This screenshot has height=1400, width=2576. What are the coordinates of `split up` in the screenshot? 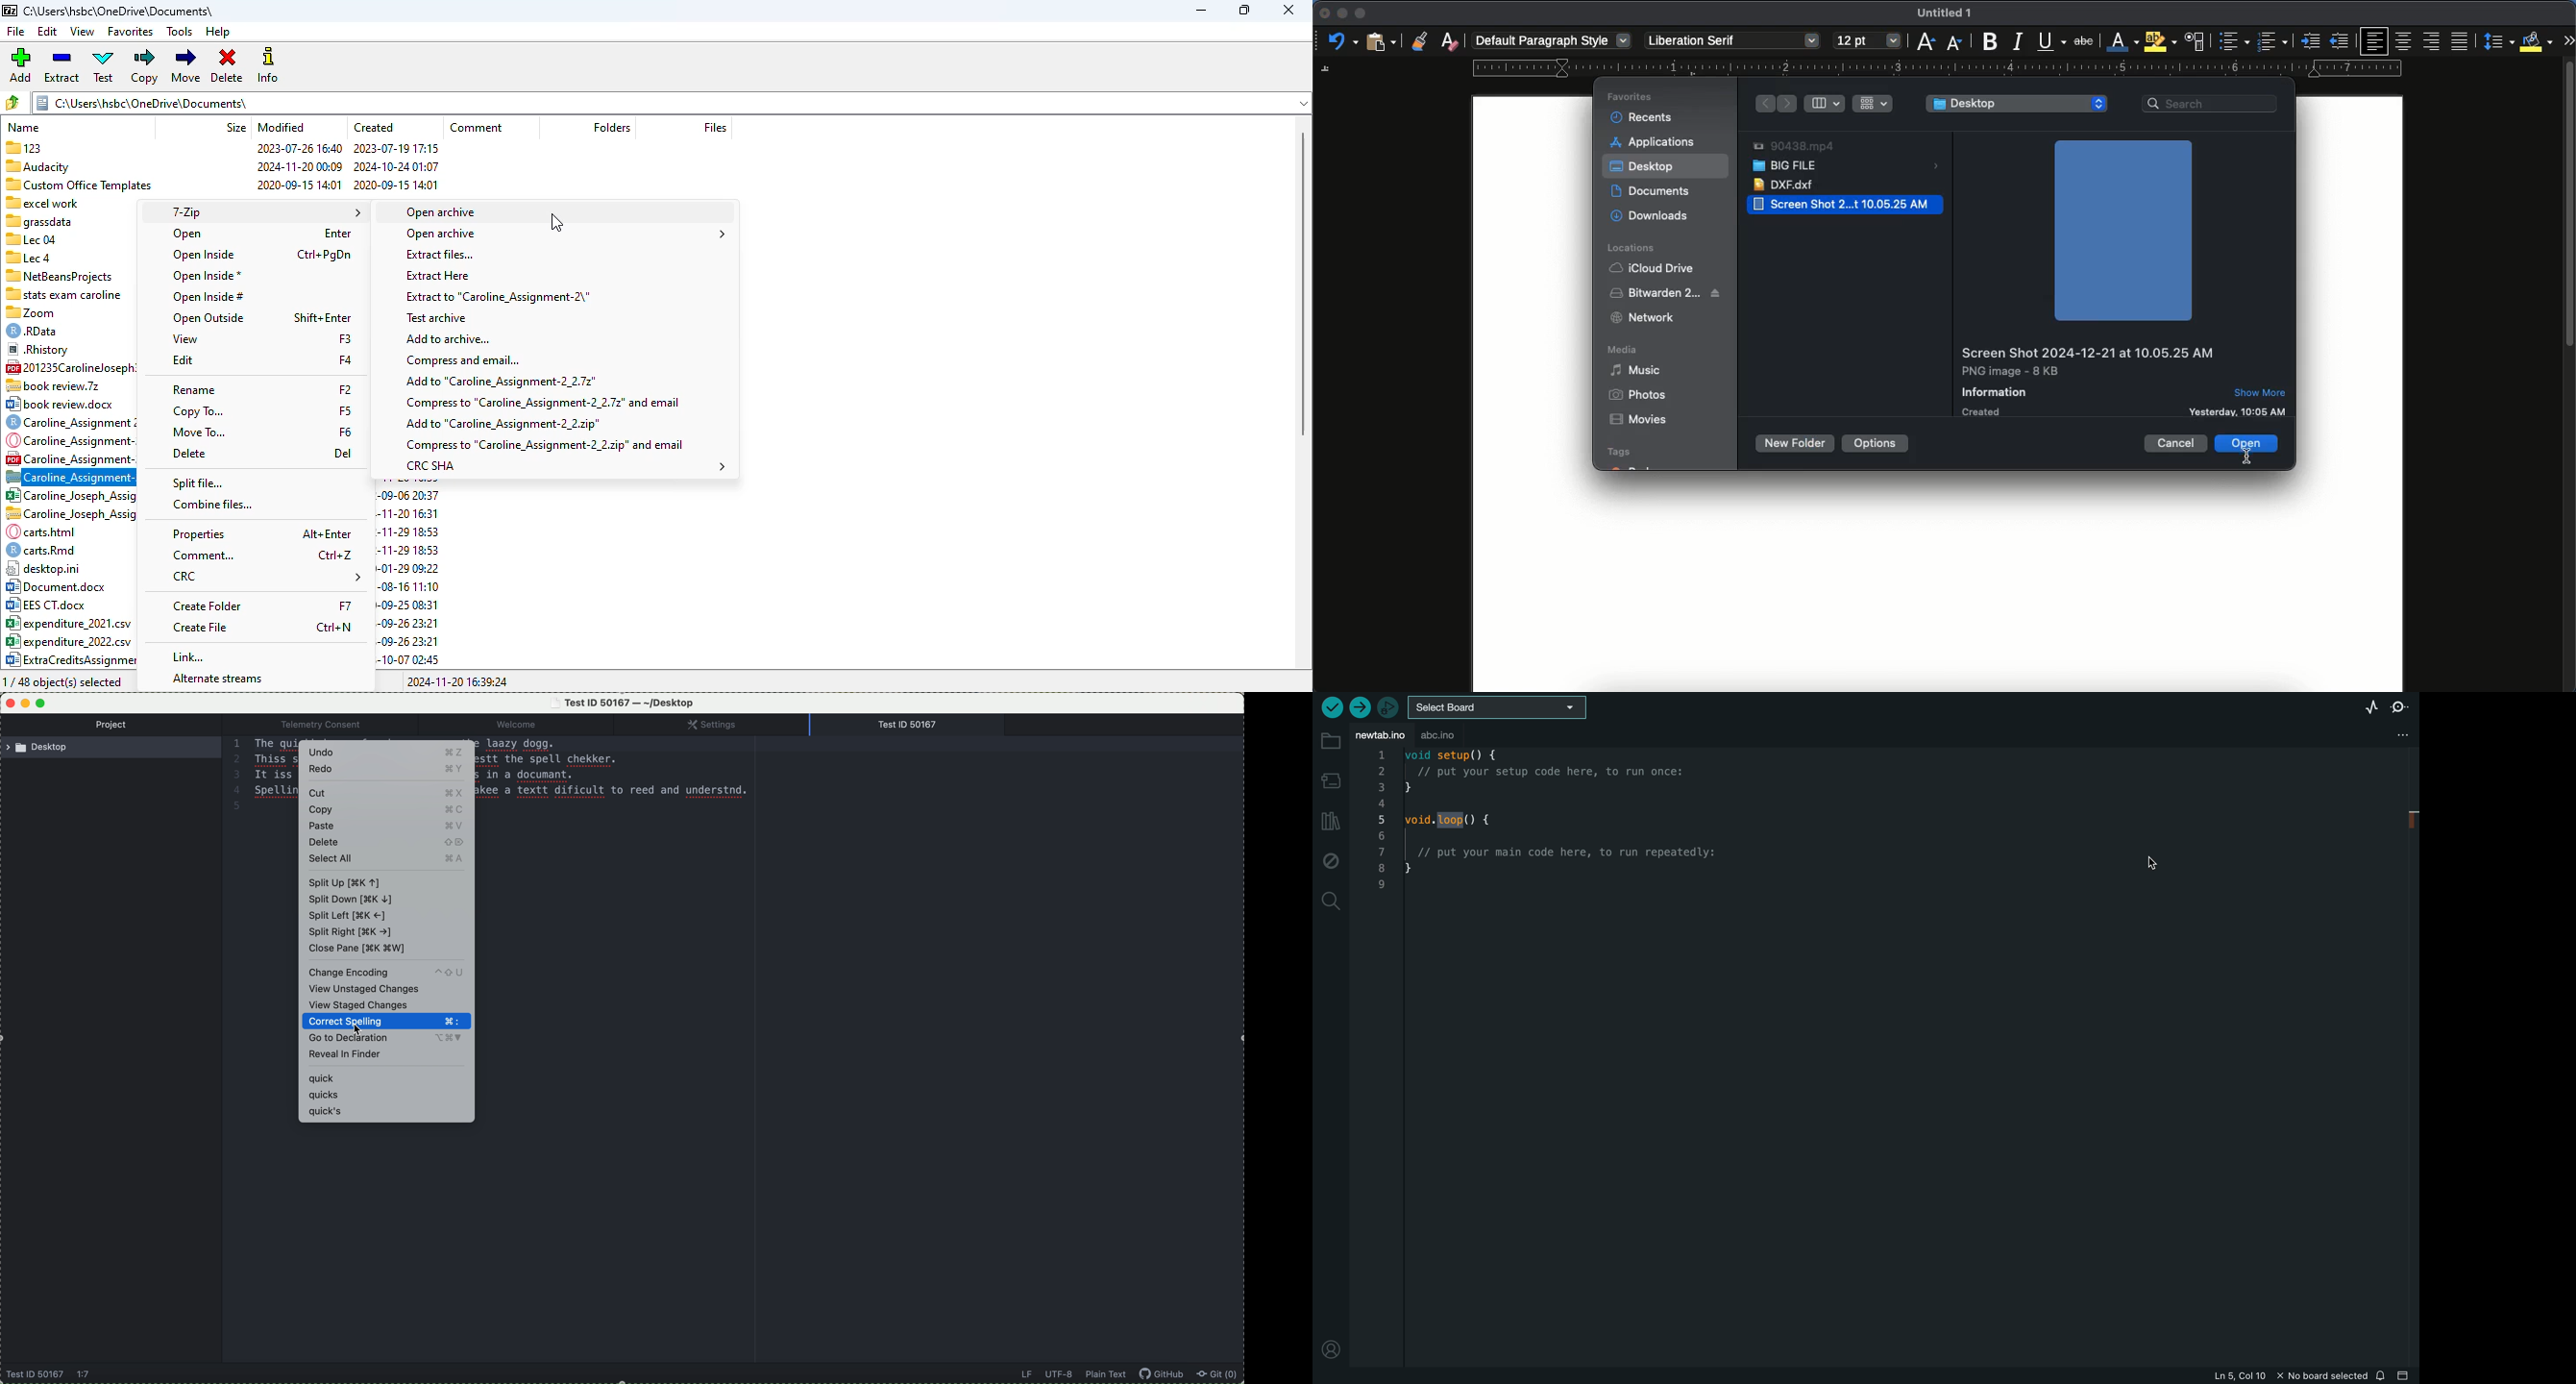 It's located at (344, 882).